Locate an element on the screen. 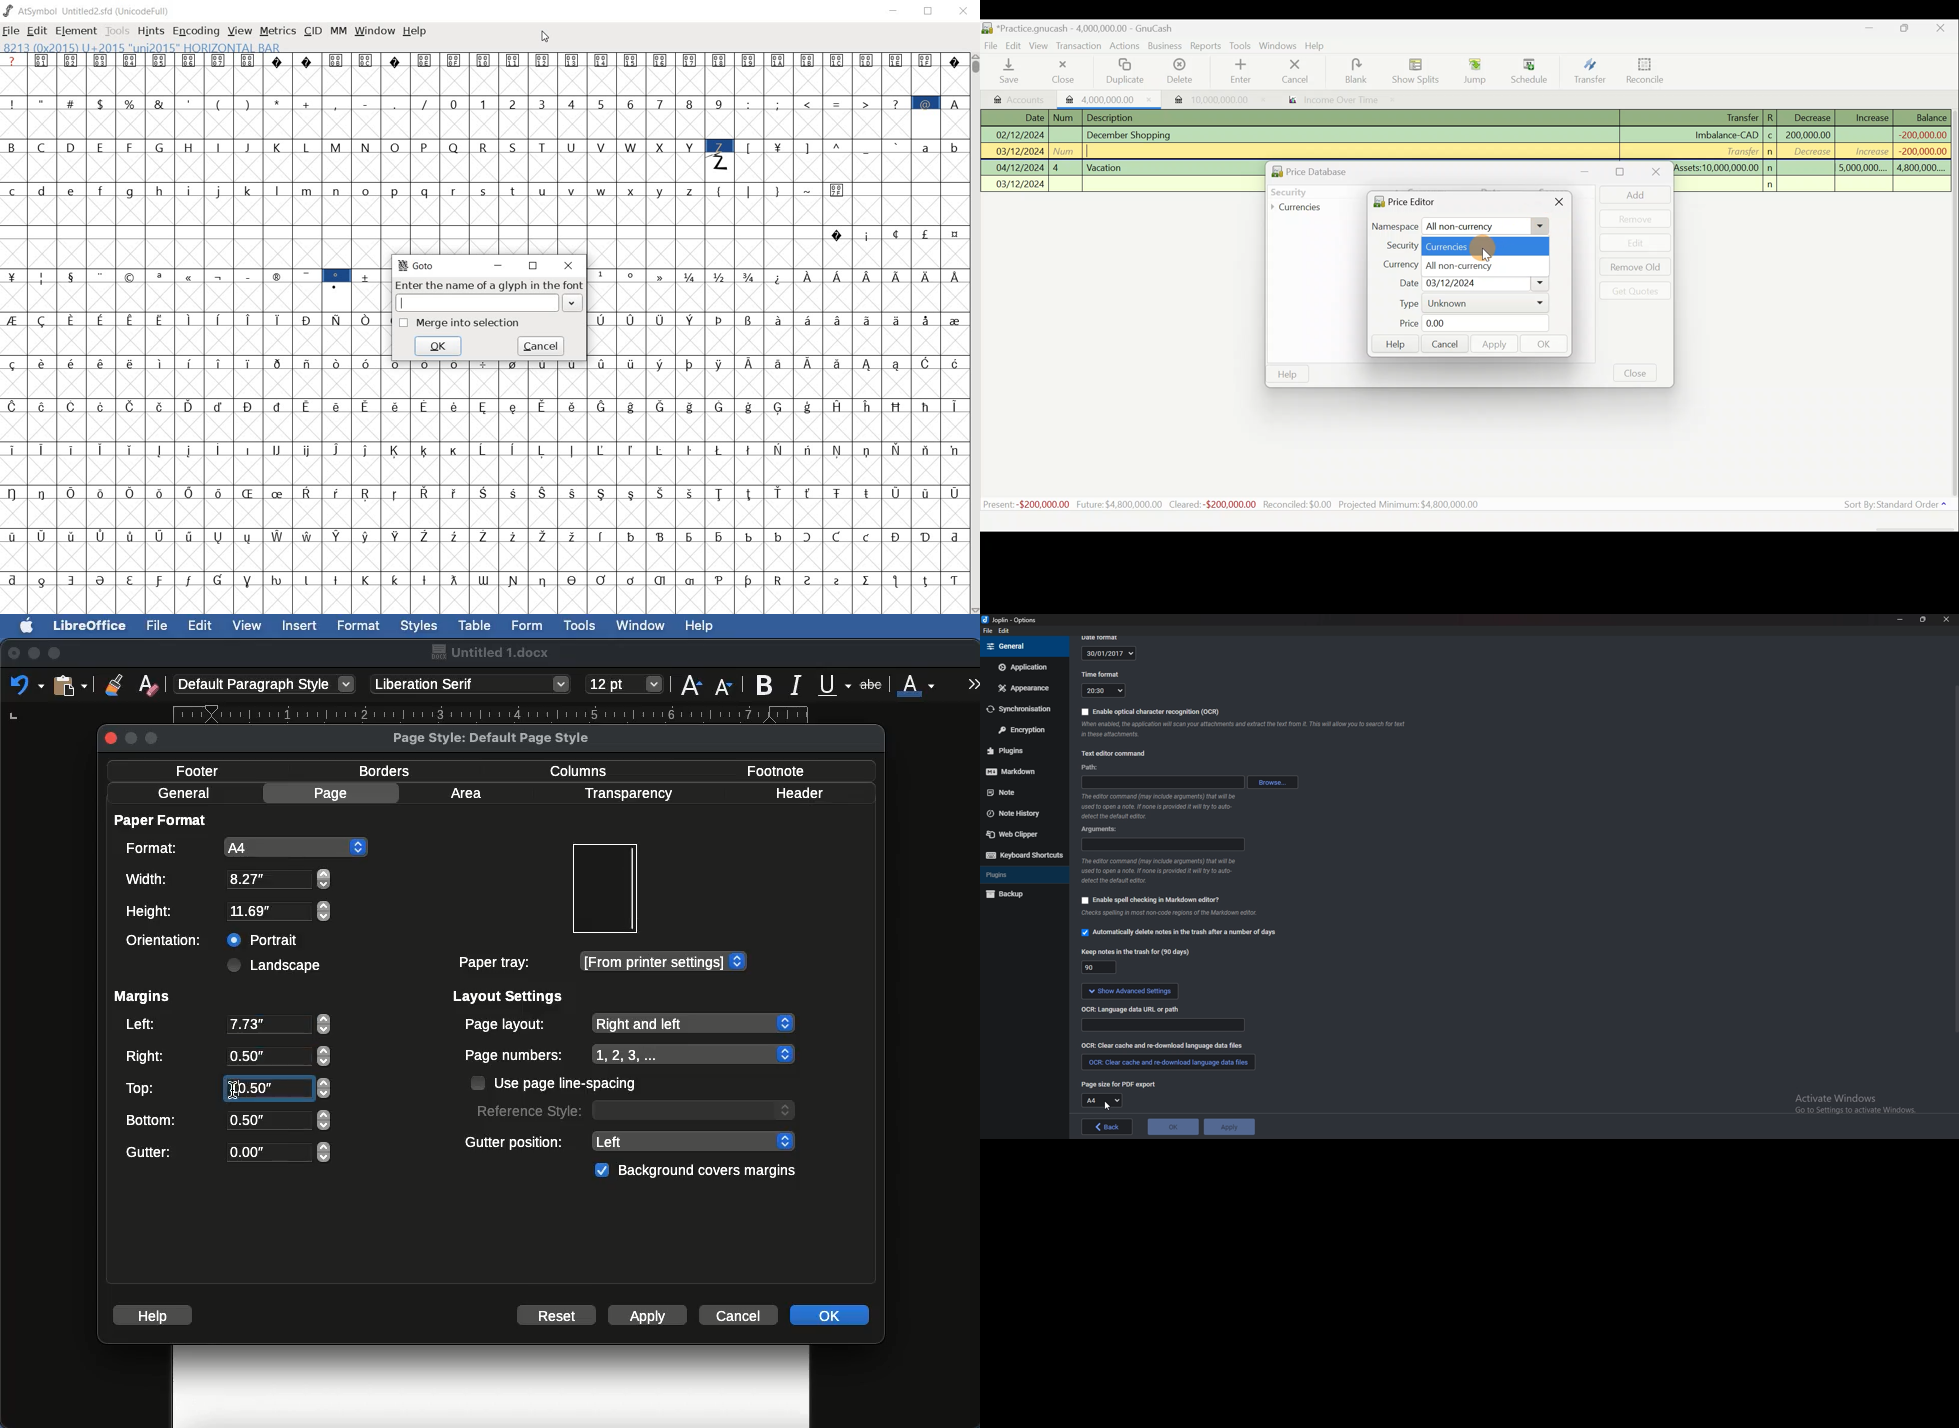 This screenshot has width=1960, height=1428. View is located at coordinates (248, 625).